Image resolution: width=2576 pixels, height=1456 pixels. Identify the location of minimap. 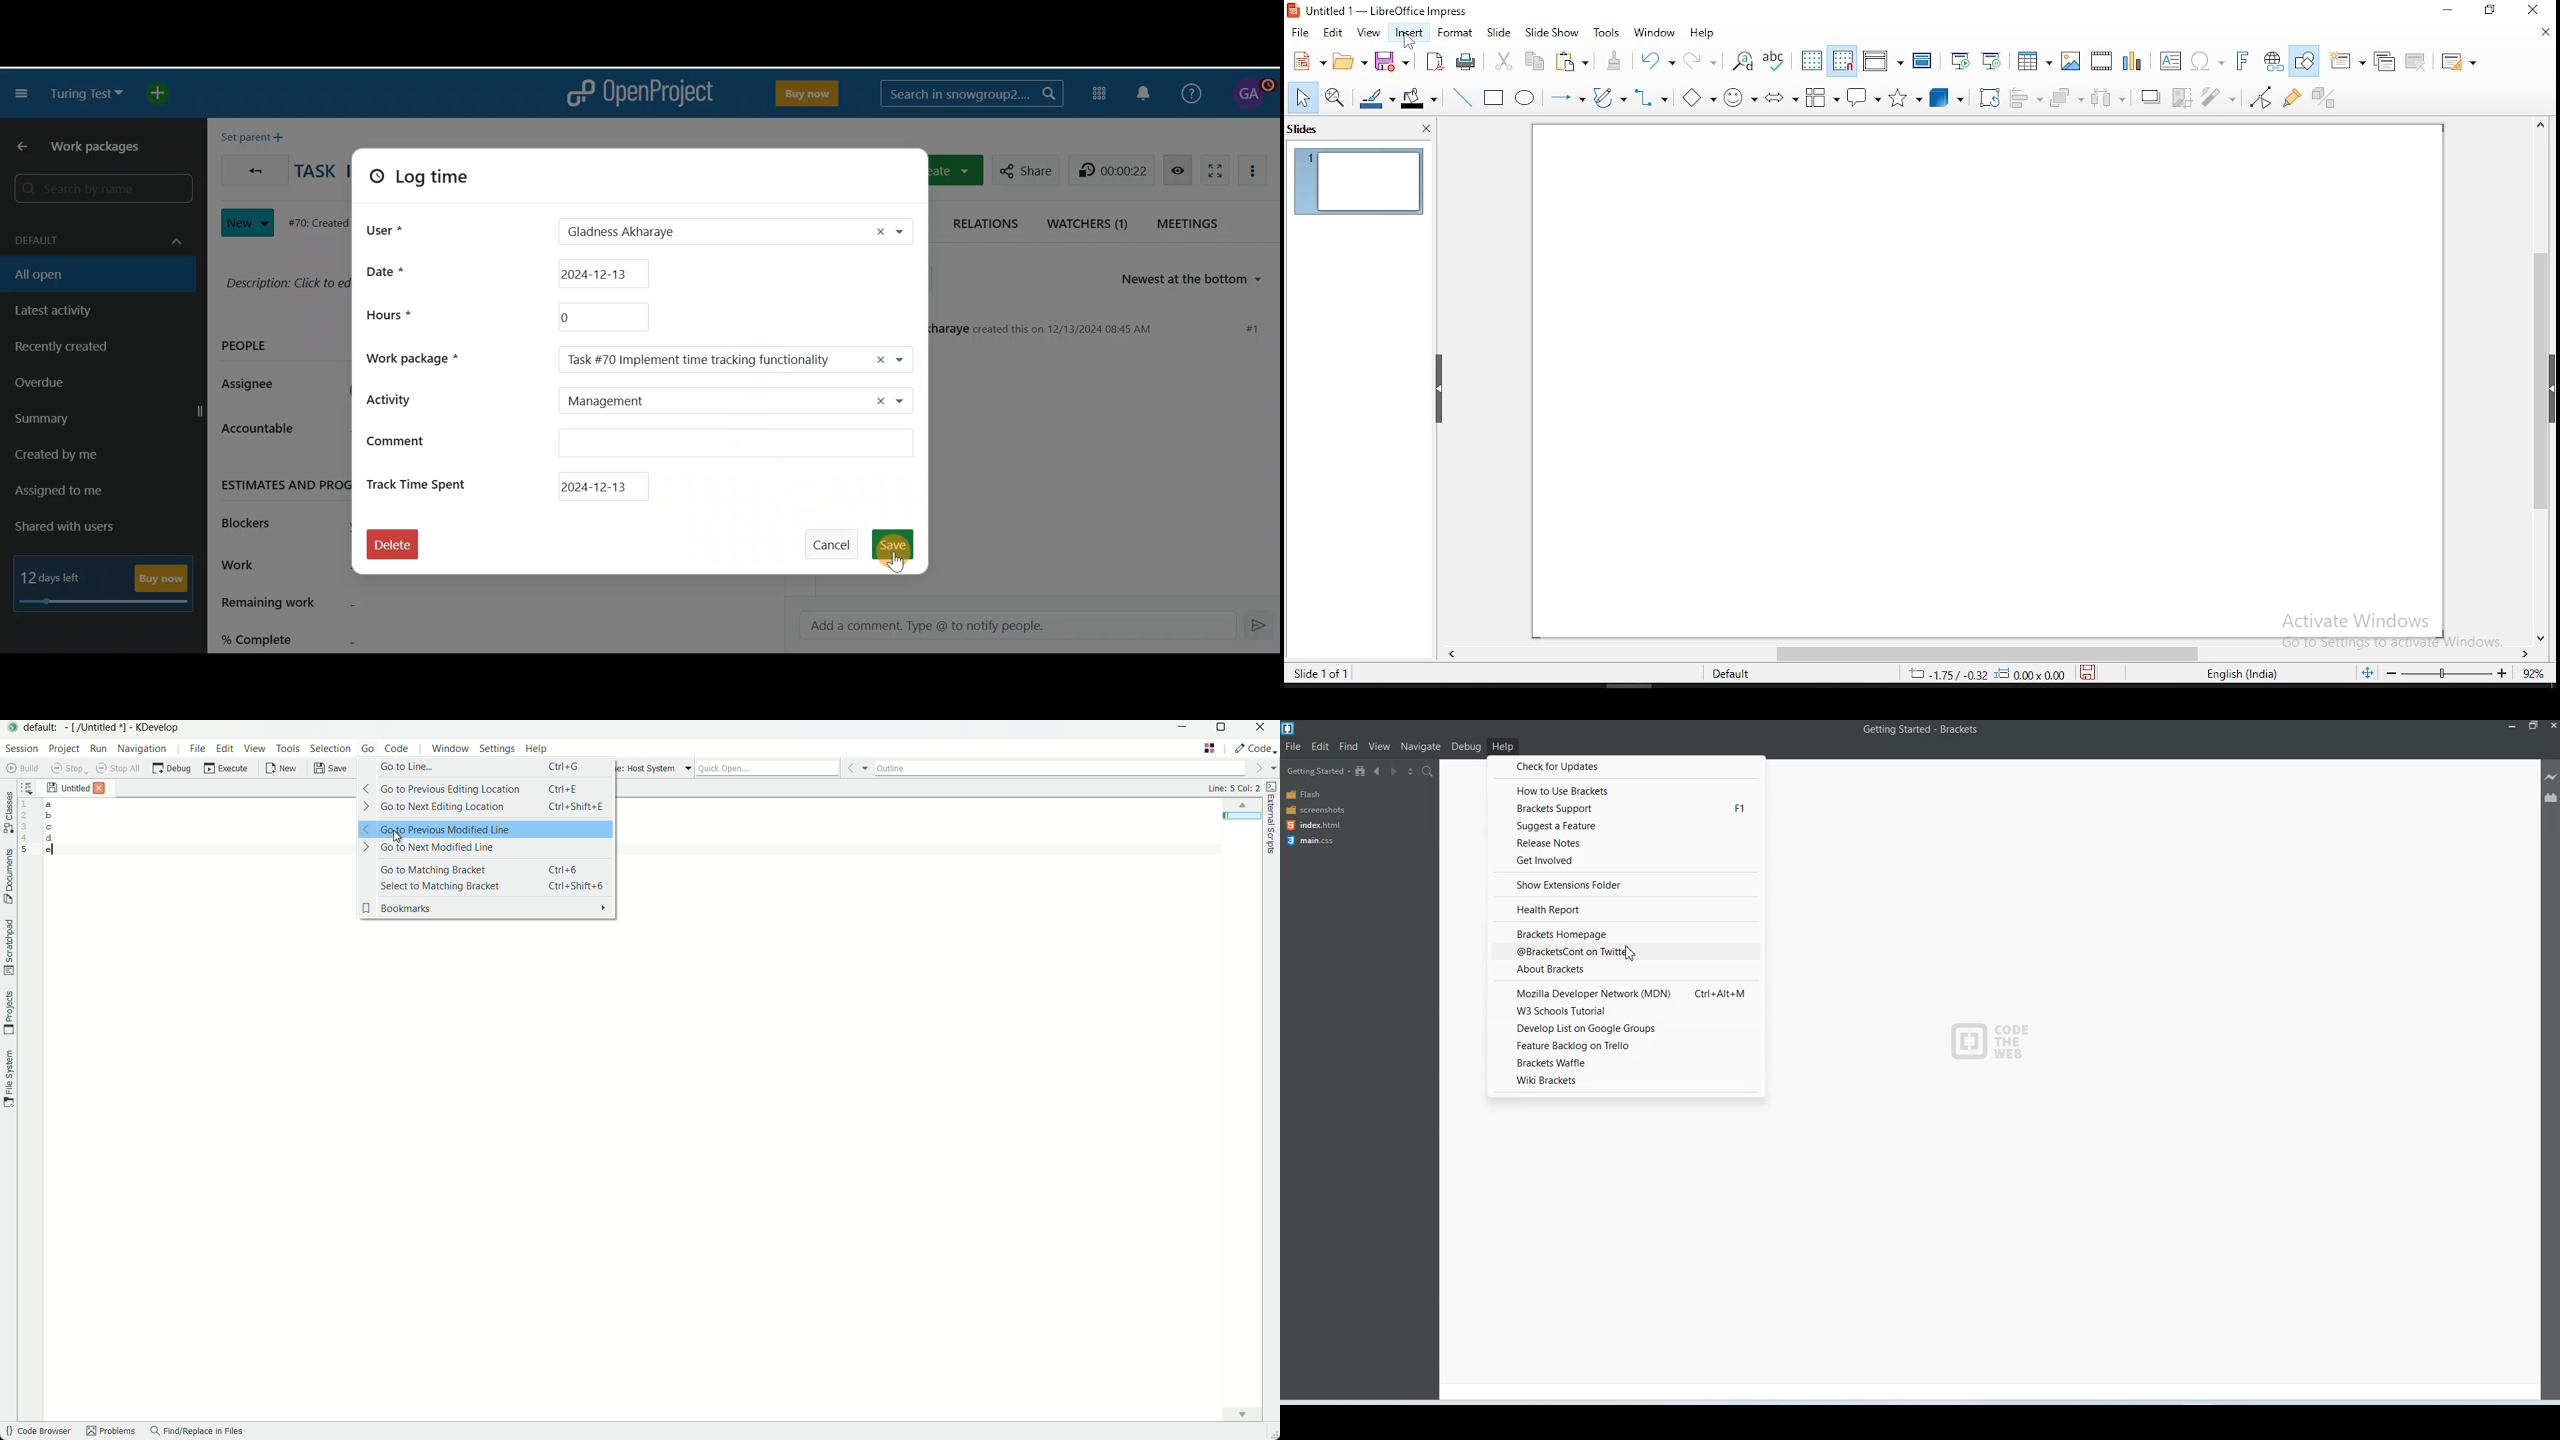
(1239, 806).